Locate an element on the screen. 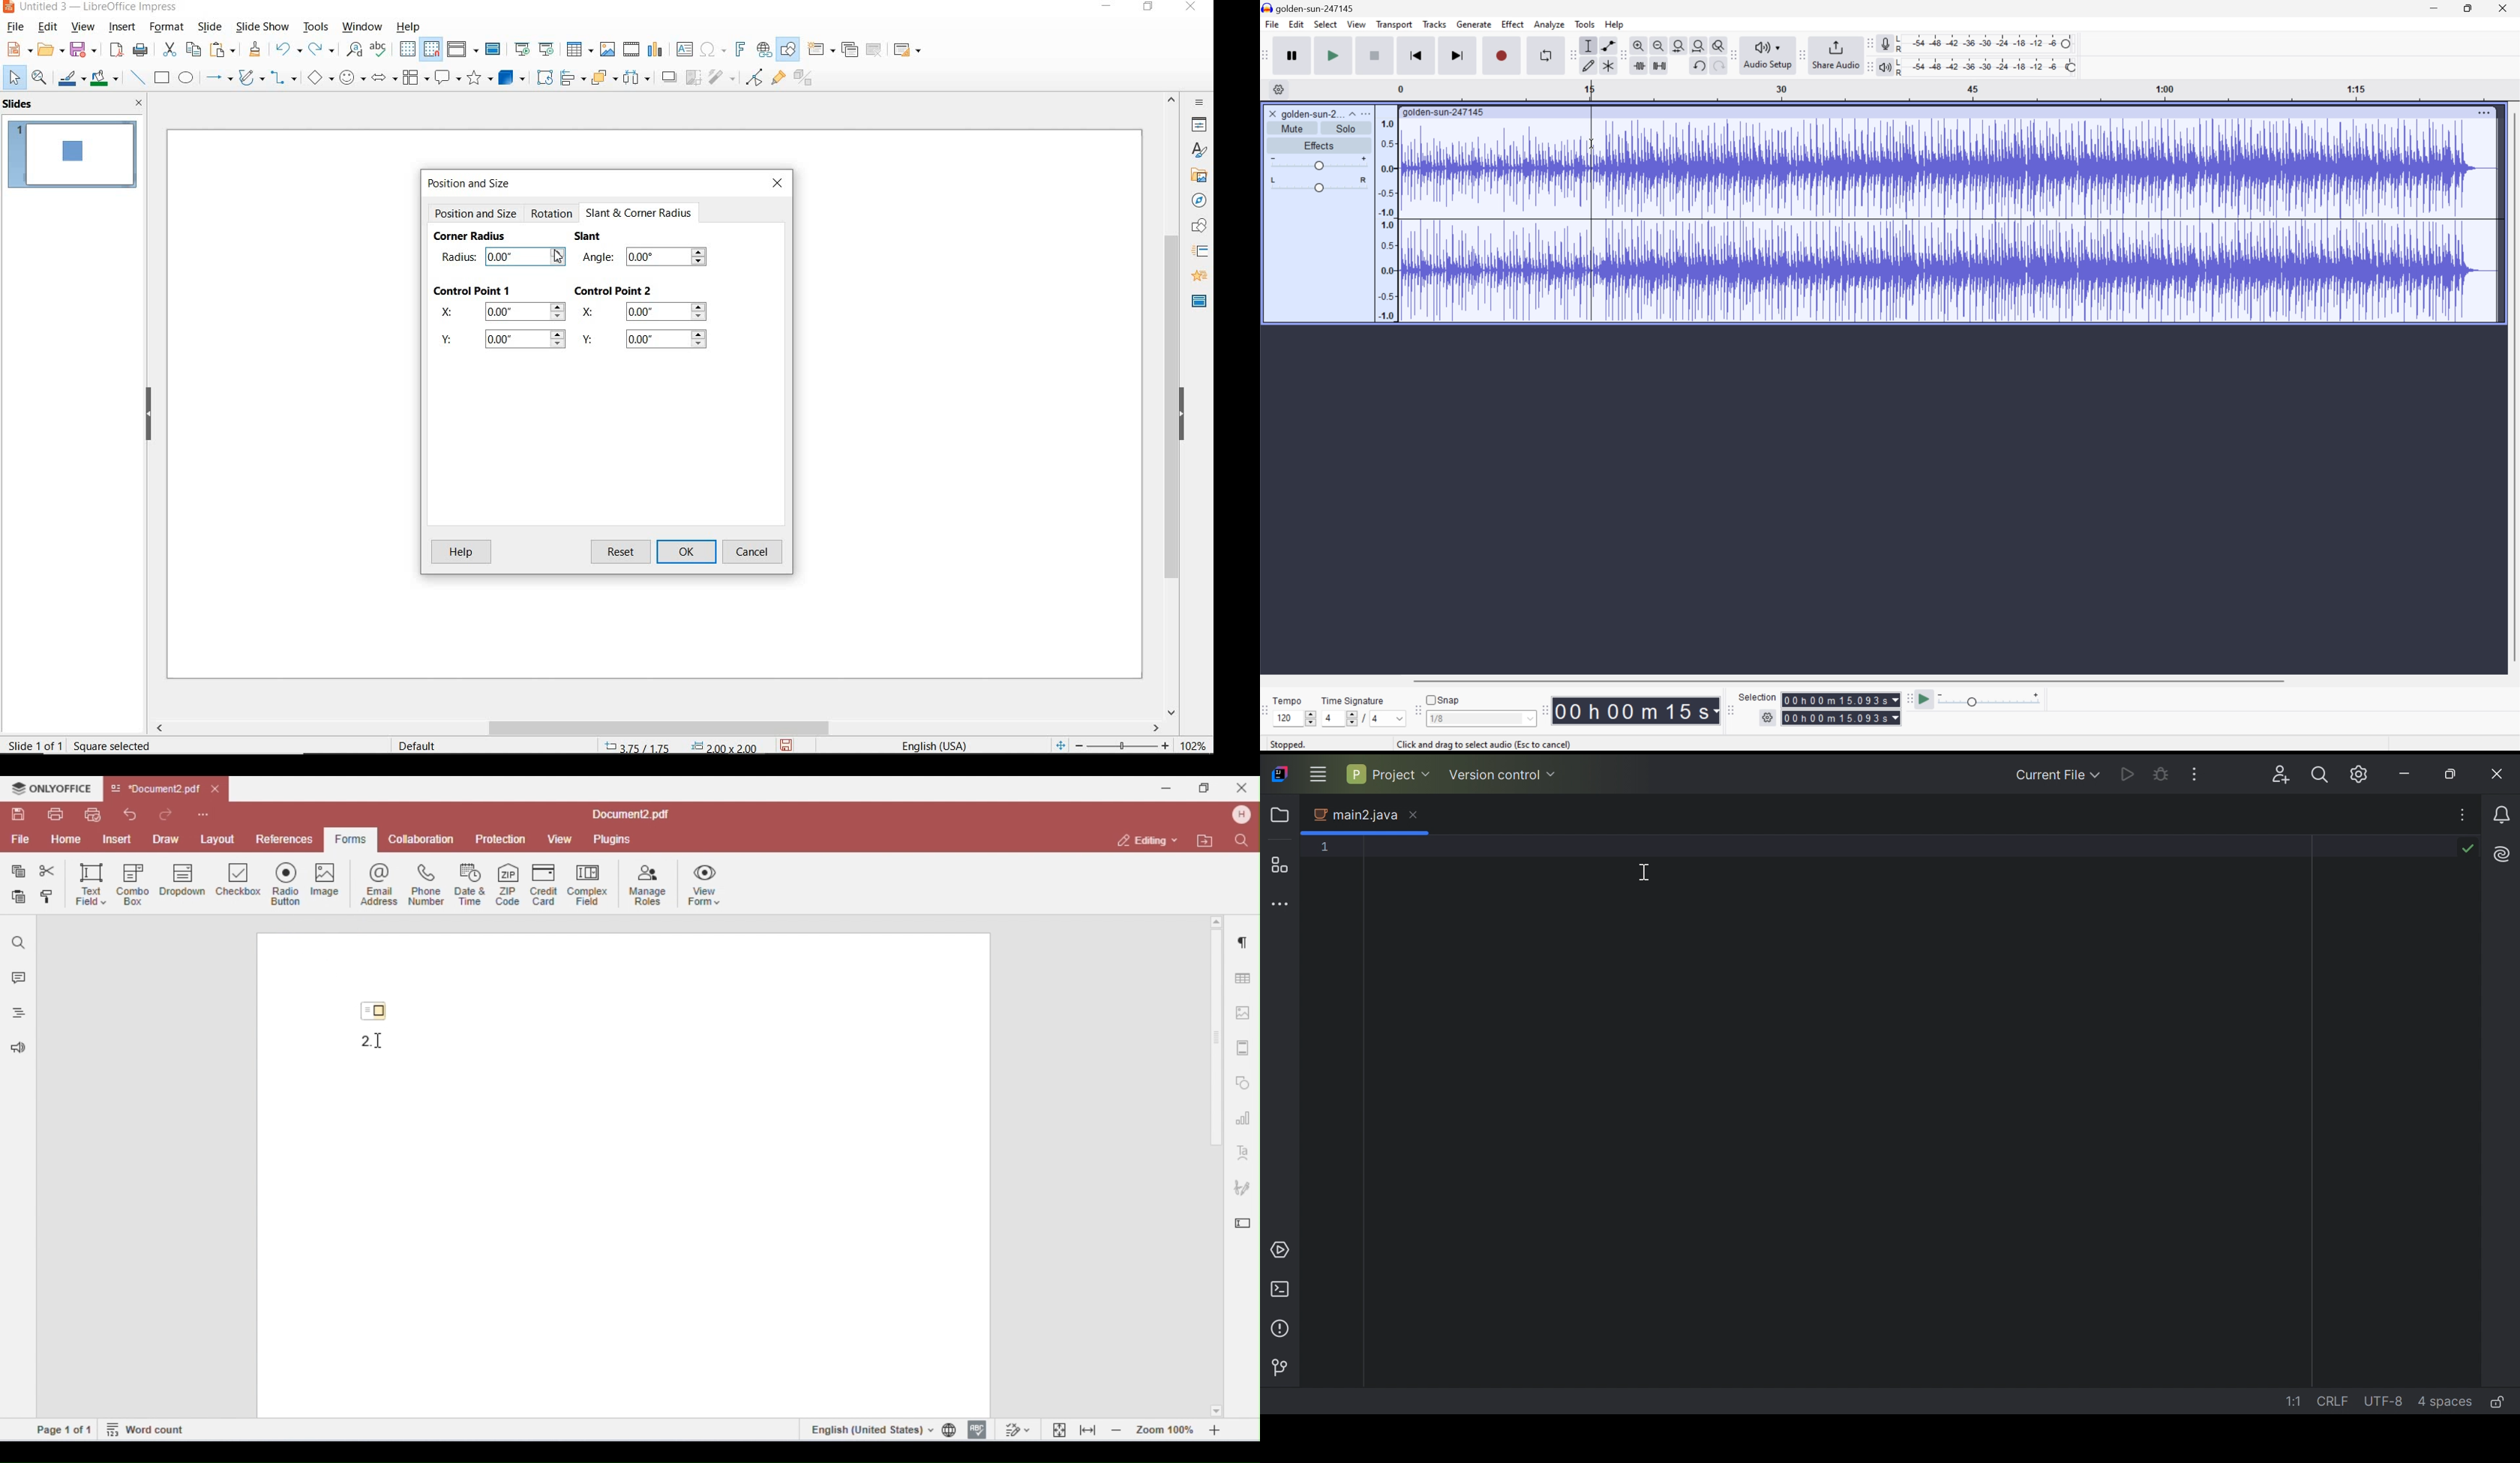  format is located at coordinates (168, 27).